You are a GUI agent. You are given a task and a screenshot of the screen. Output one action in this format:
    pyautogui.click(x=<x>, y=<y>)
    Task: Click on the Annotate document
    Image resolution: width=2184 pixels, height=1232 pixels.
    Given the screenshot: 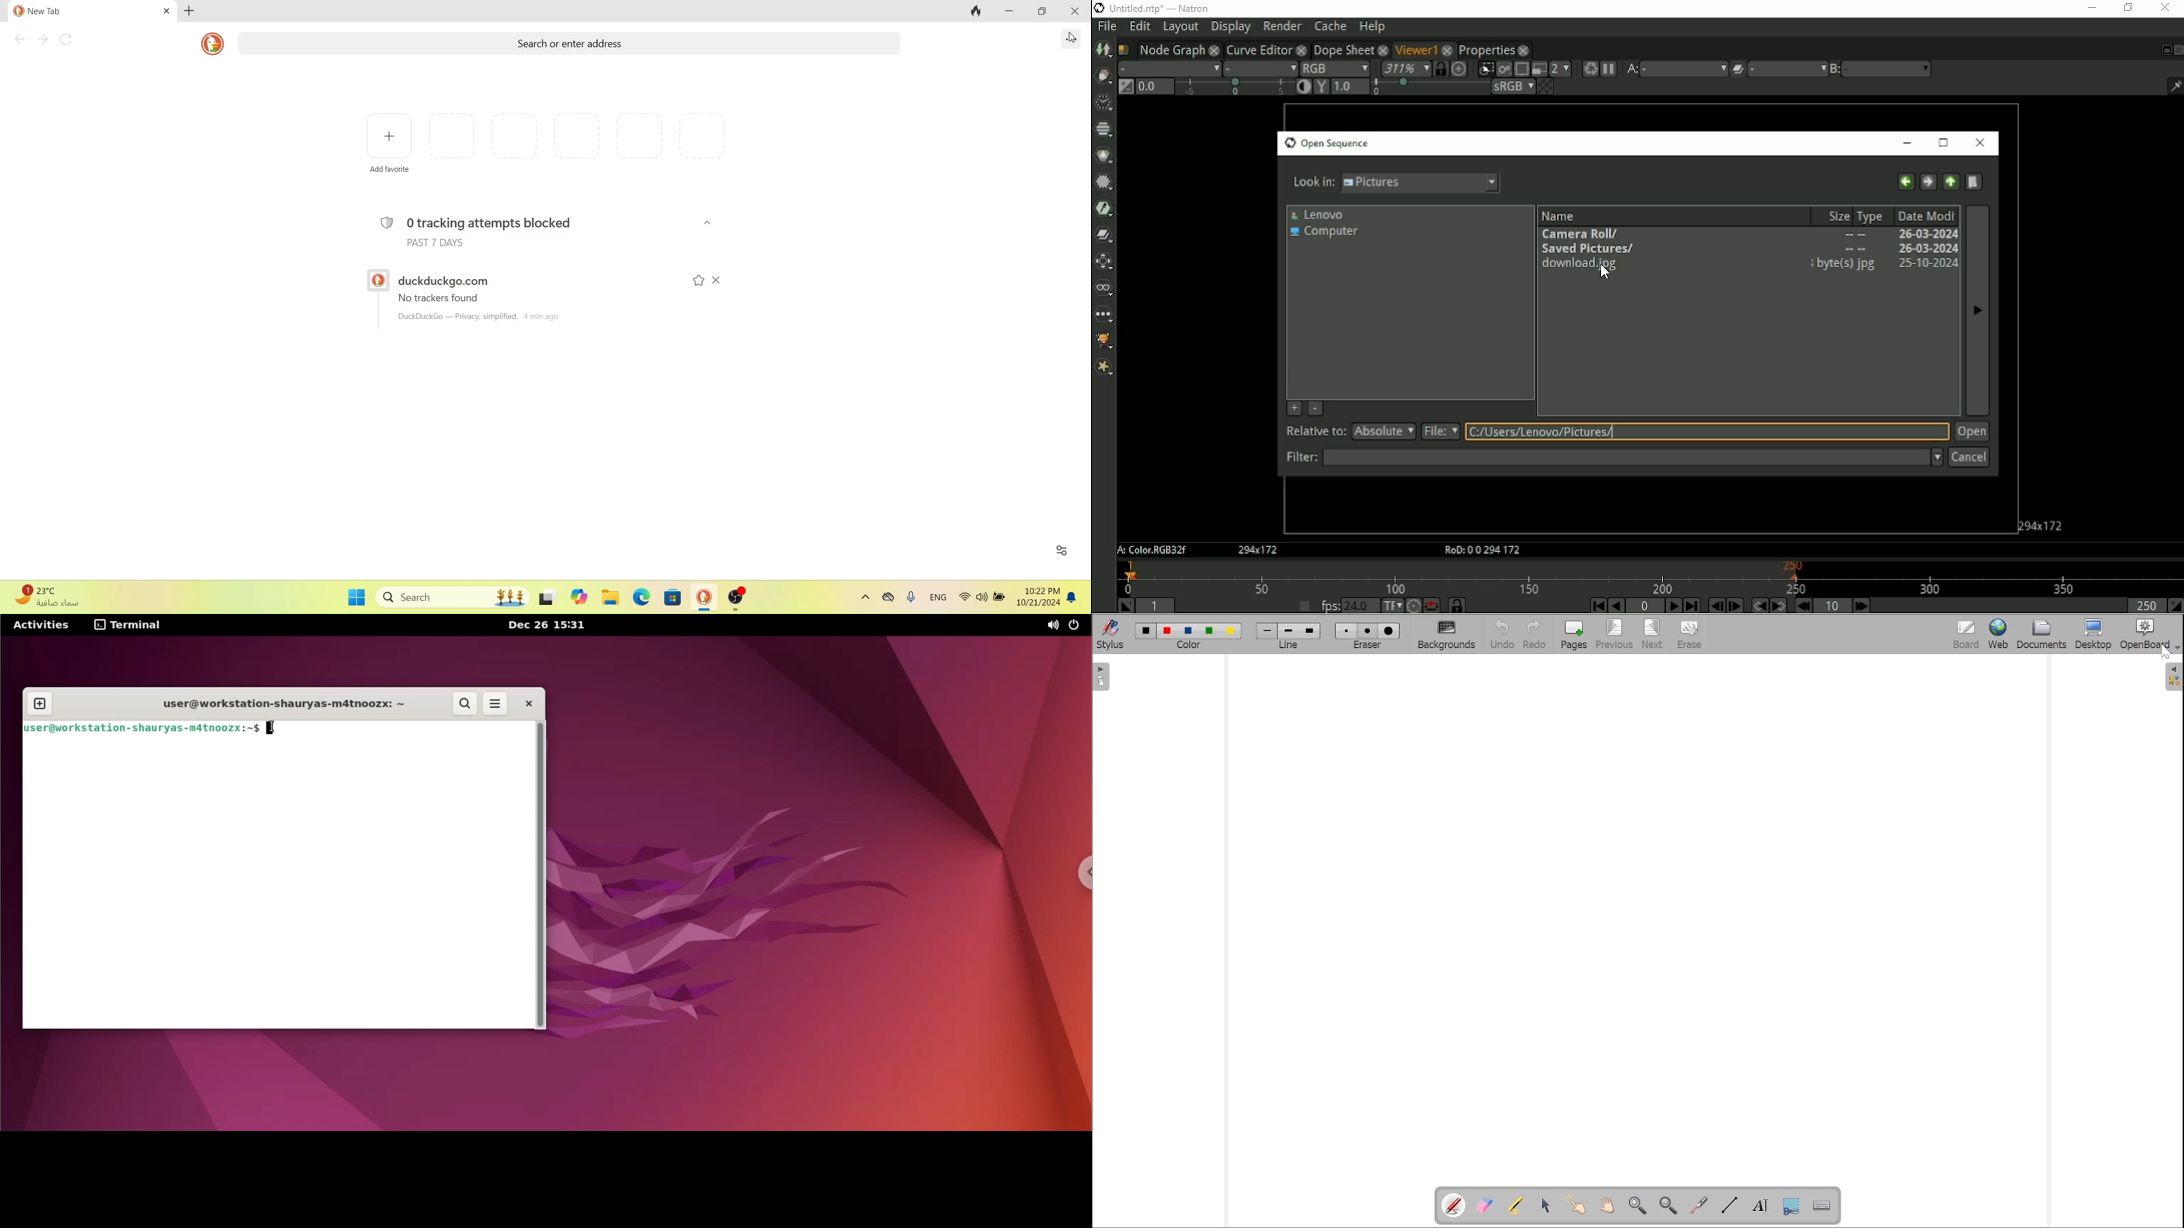 What is the action you would take?
    pyautogui.click(x=1453, y=1206)
    